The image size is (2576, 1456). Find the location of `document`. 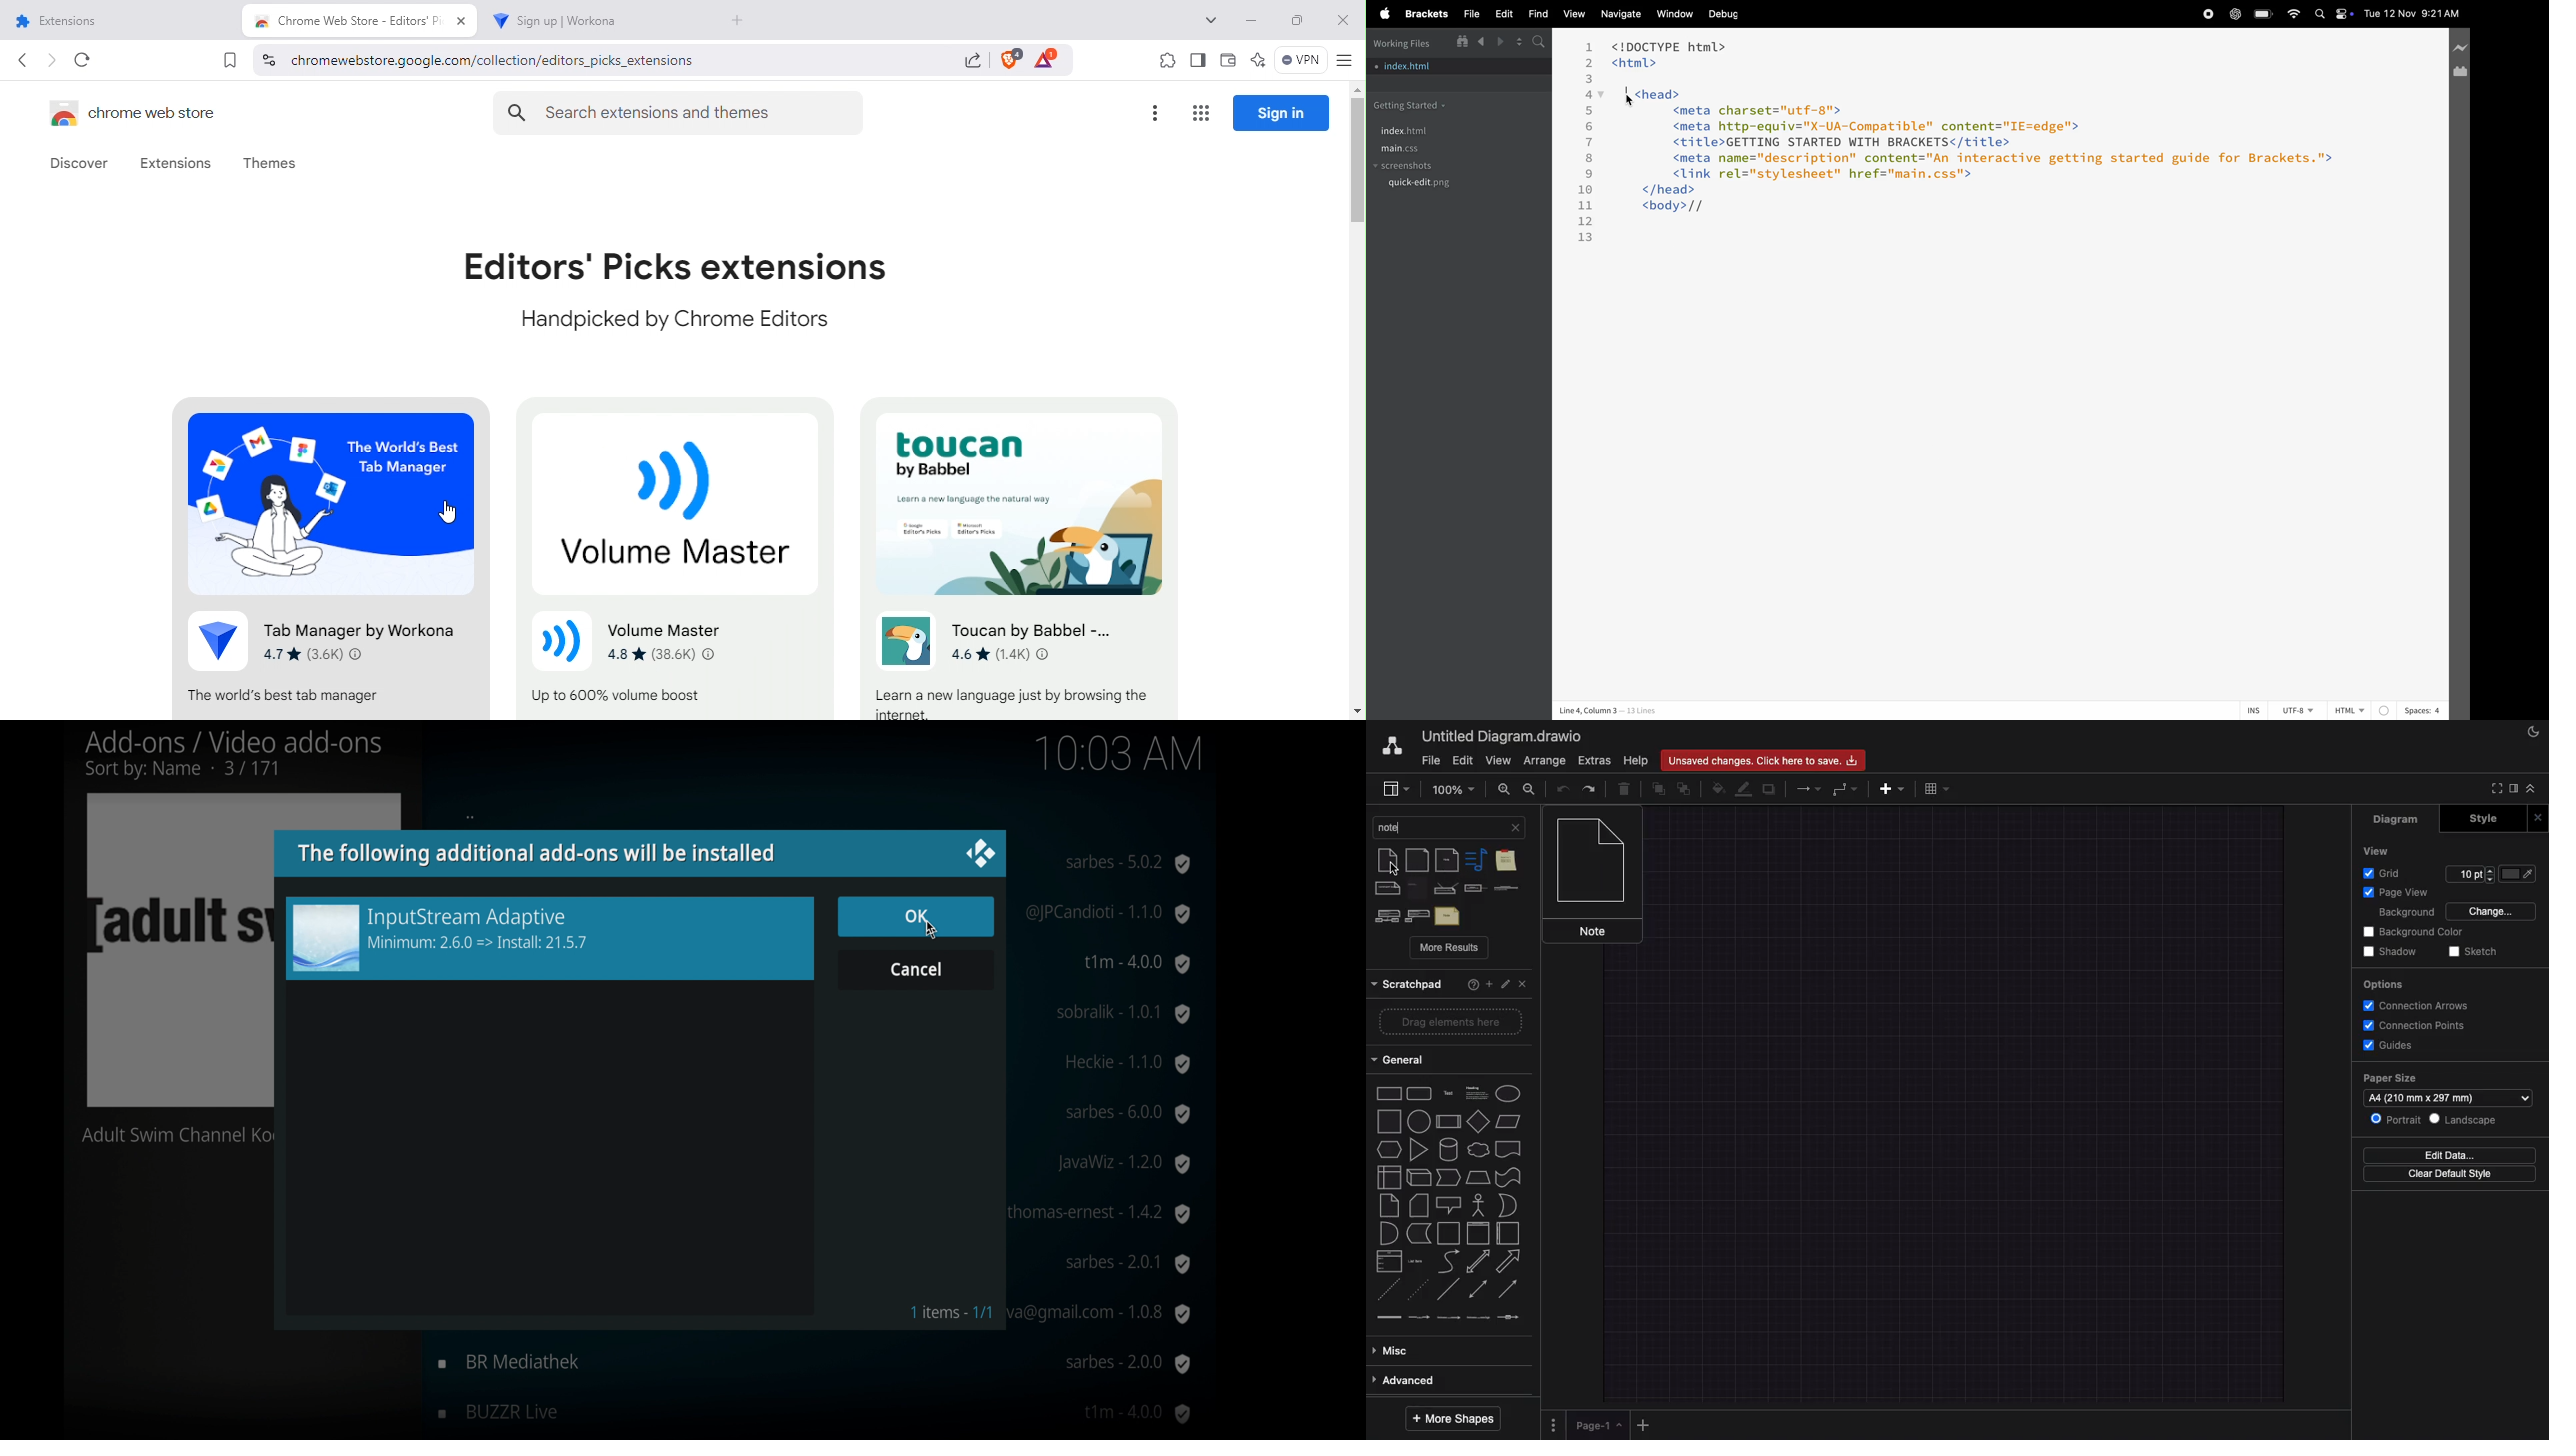

document is located at coordinates (1418, 861).